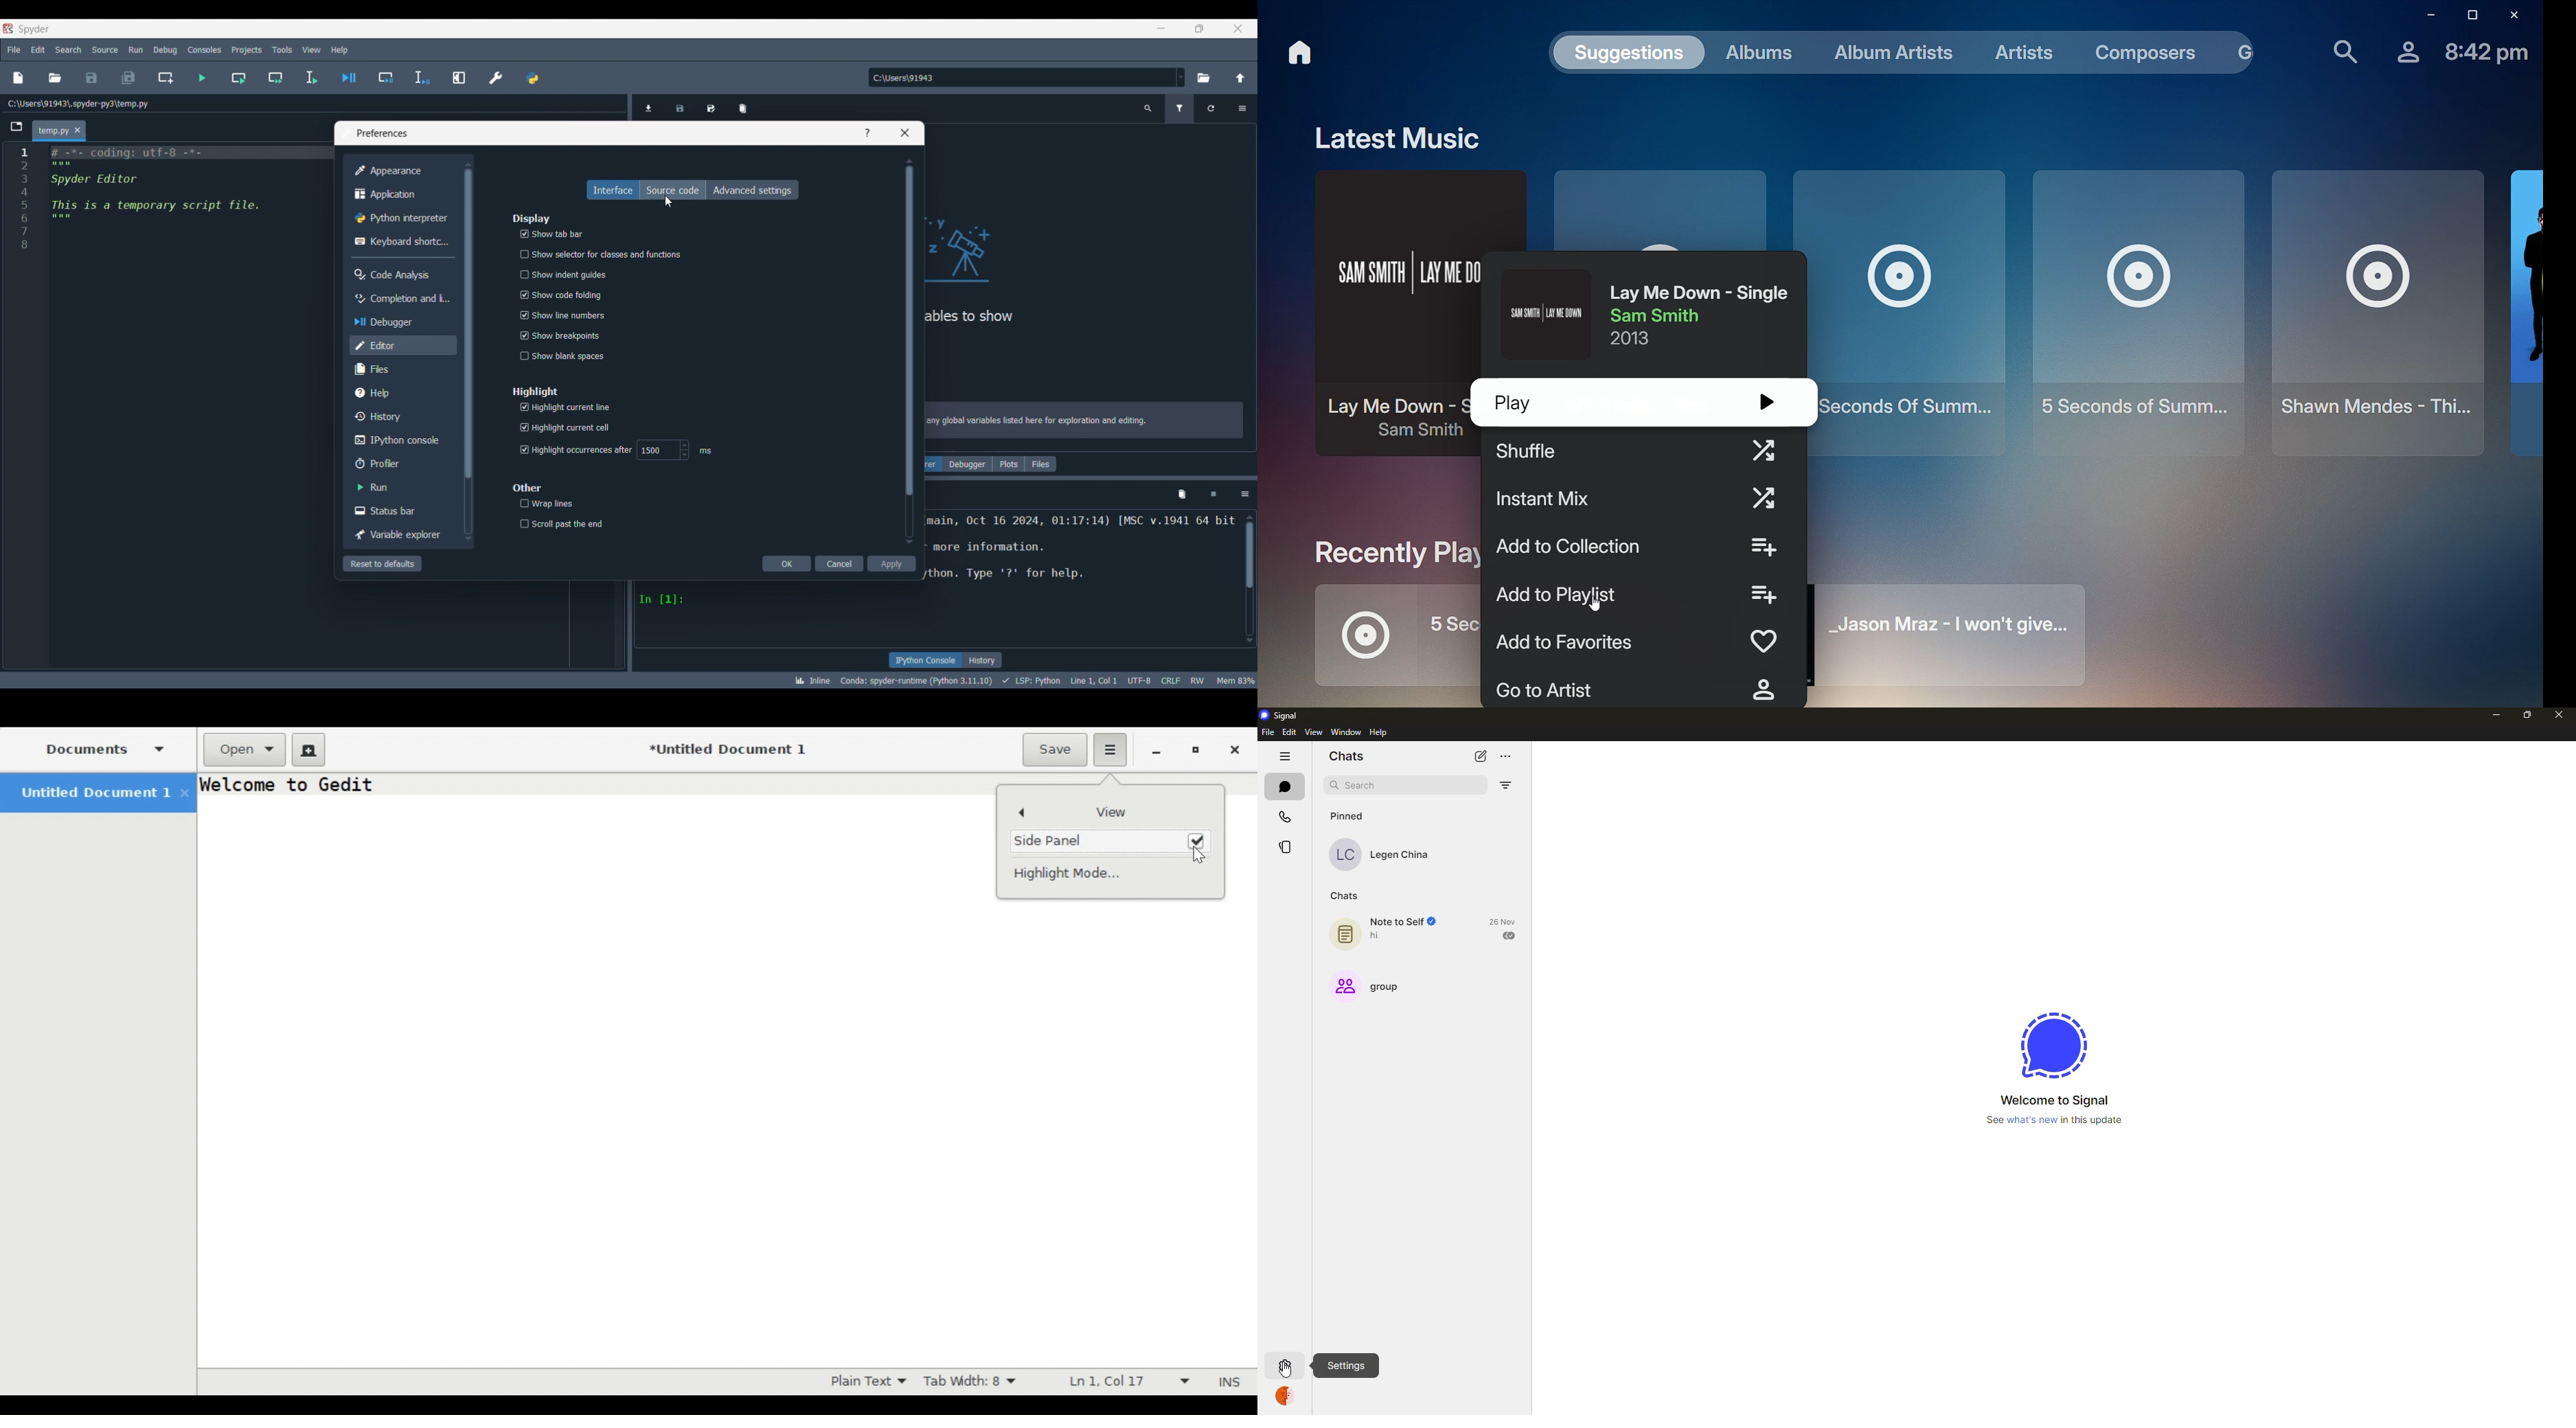  I want to click on Debugger, so click(401, 322).